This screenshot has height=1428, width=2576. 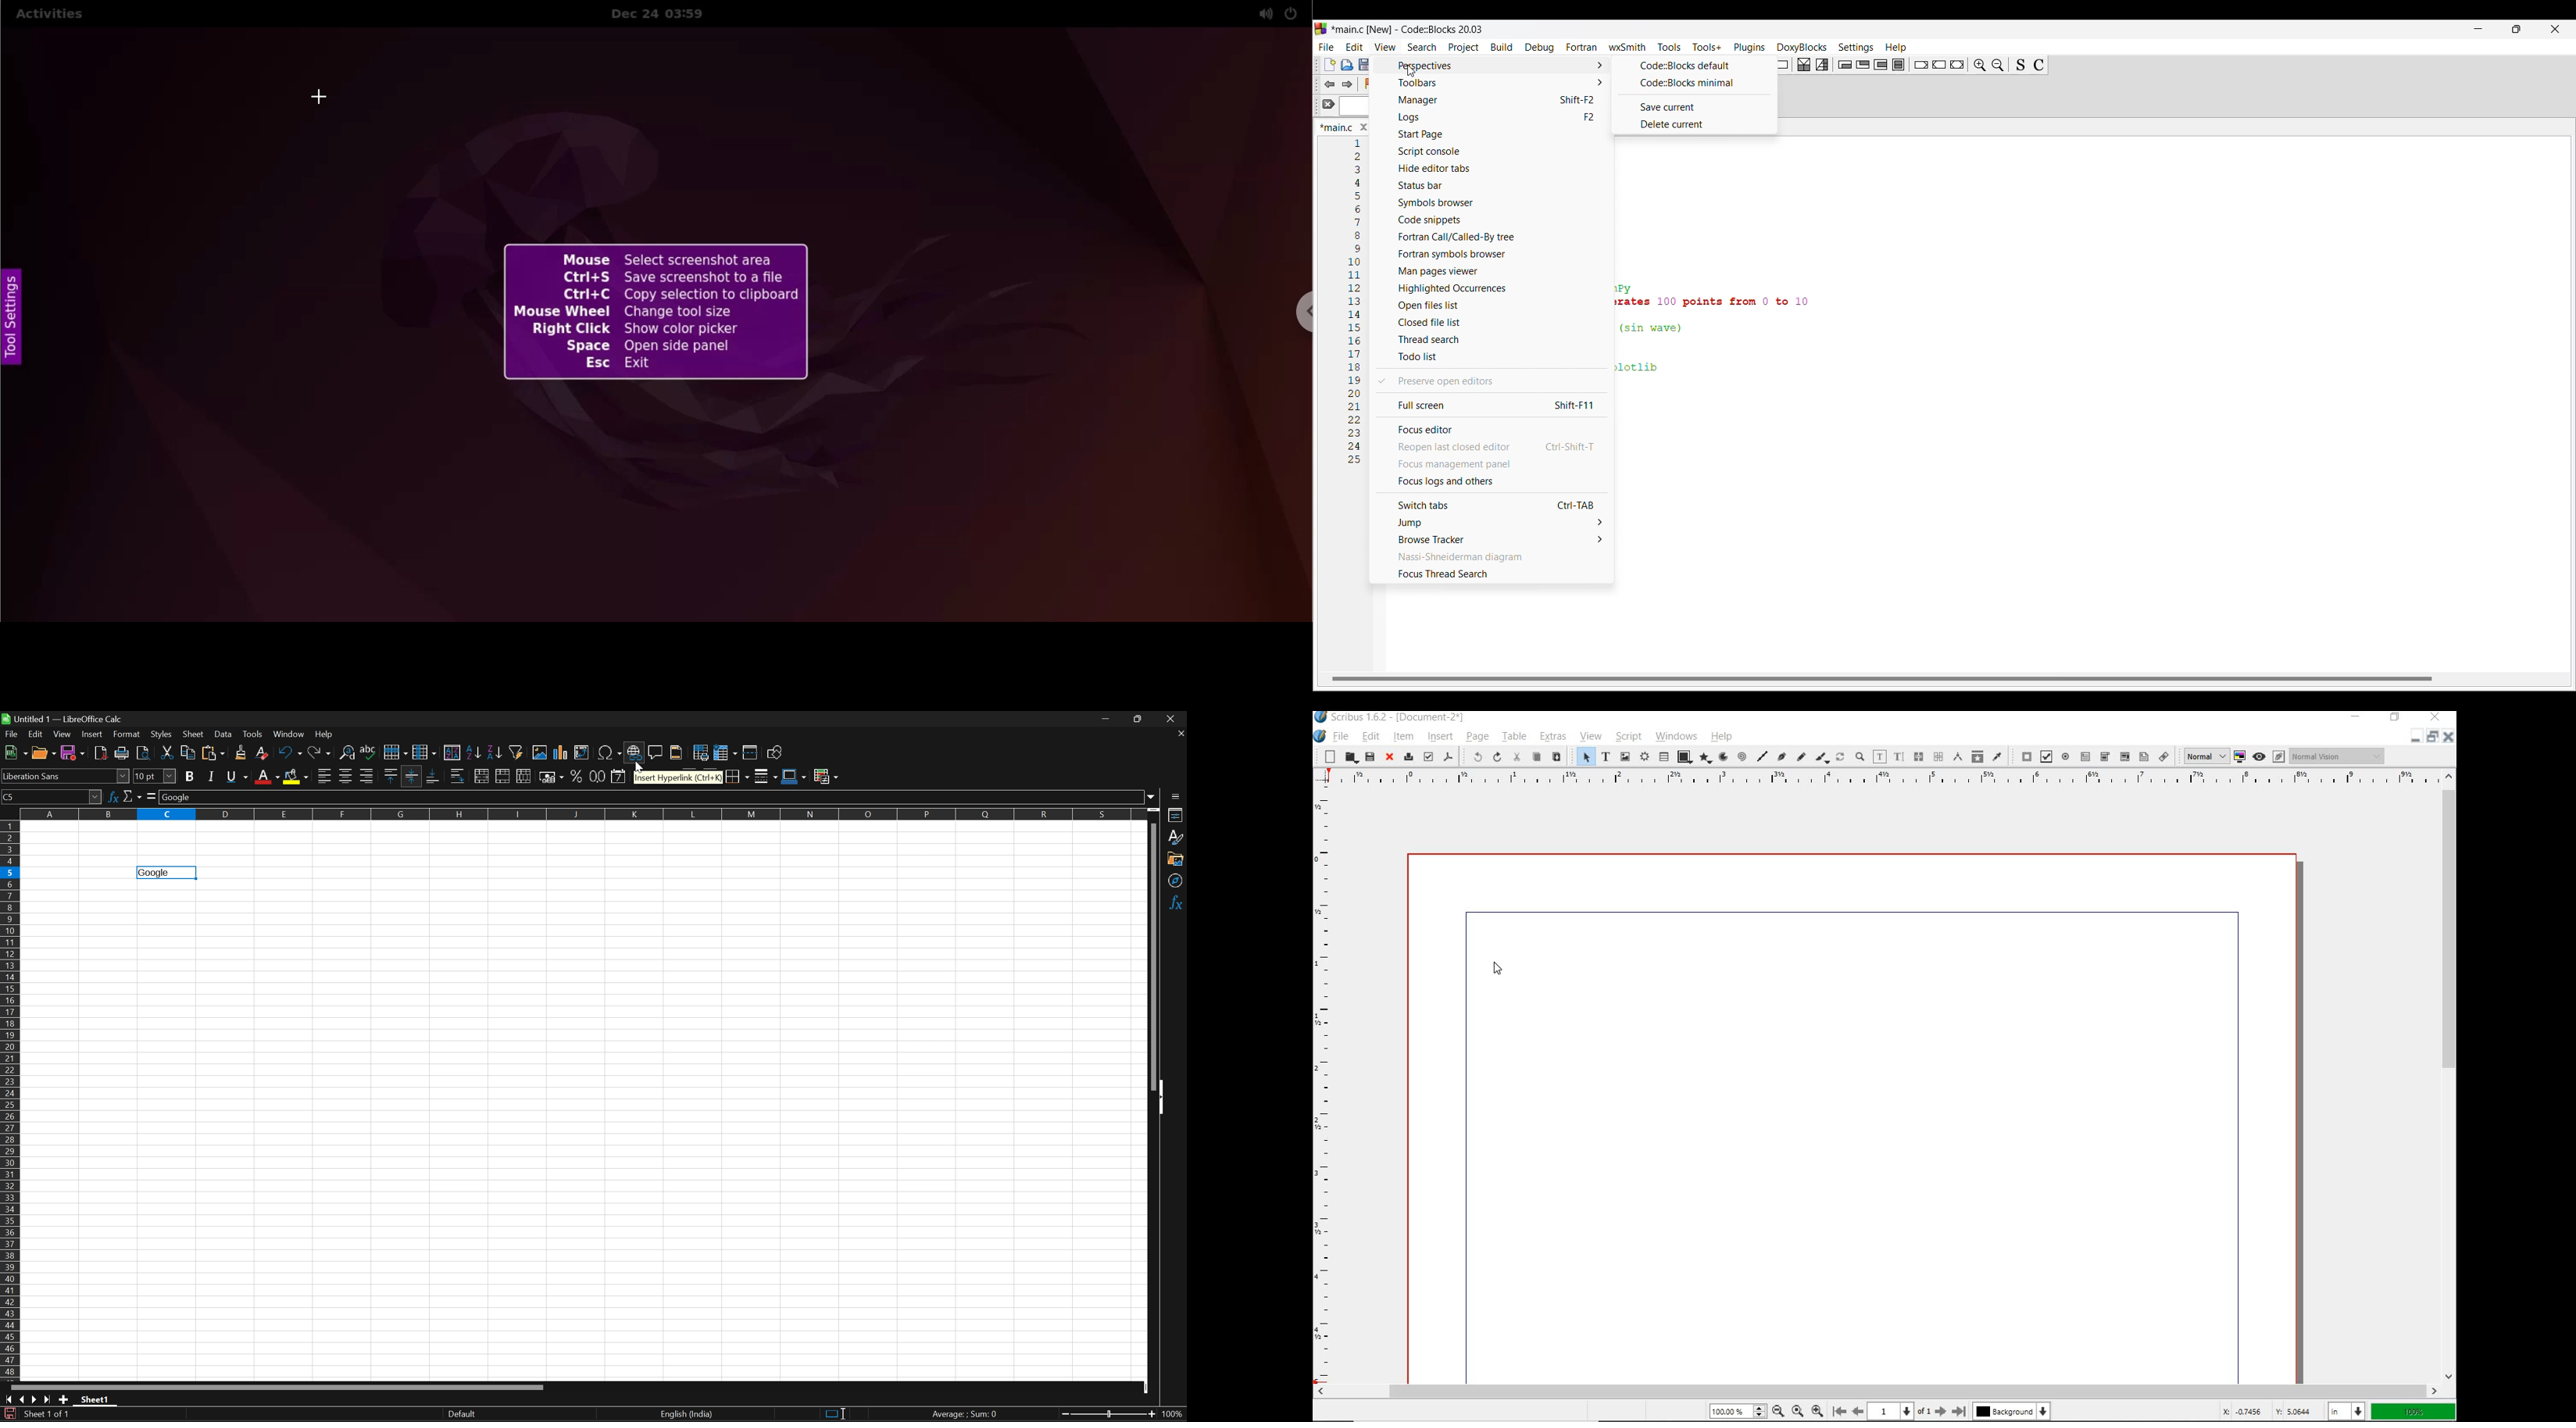 What do you see at coordinates (348, 777) in the screenshot?
I see `Align center` at bounding box center [348, 777].